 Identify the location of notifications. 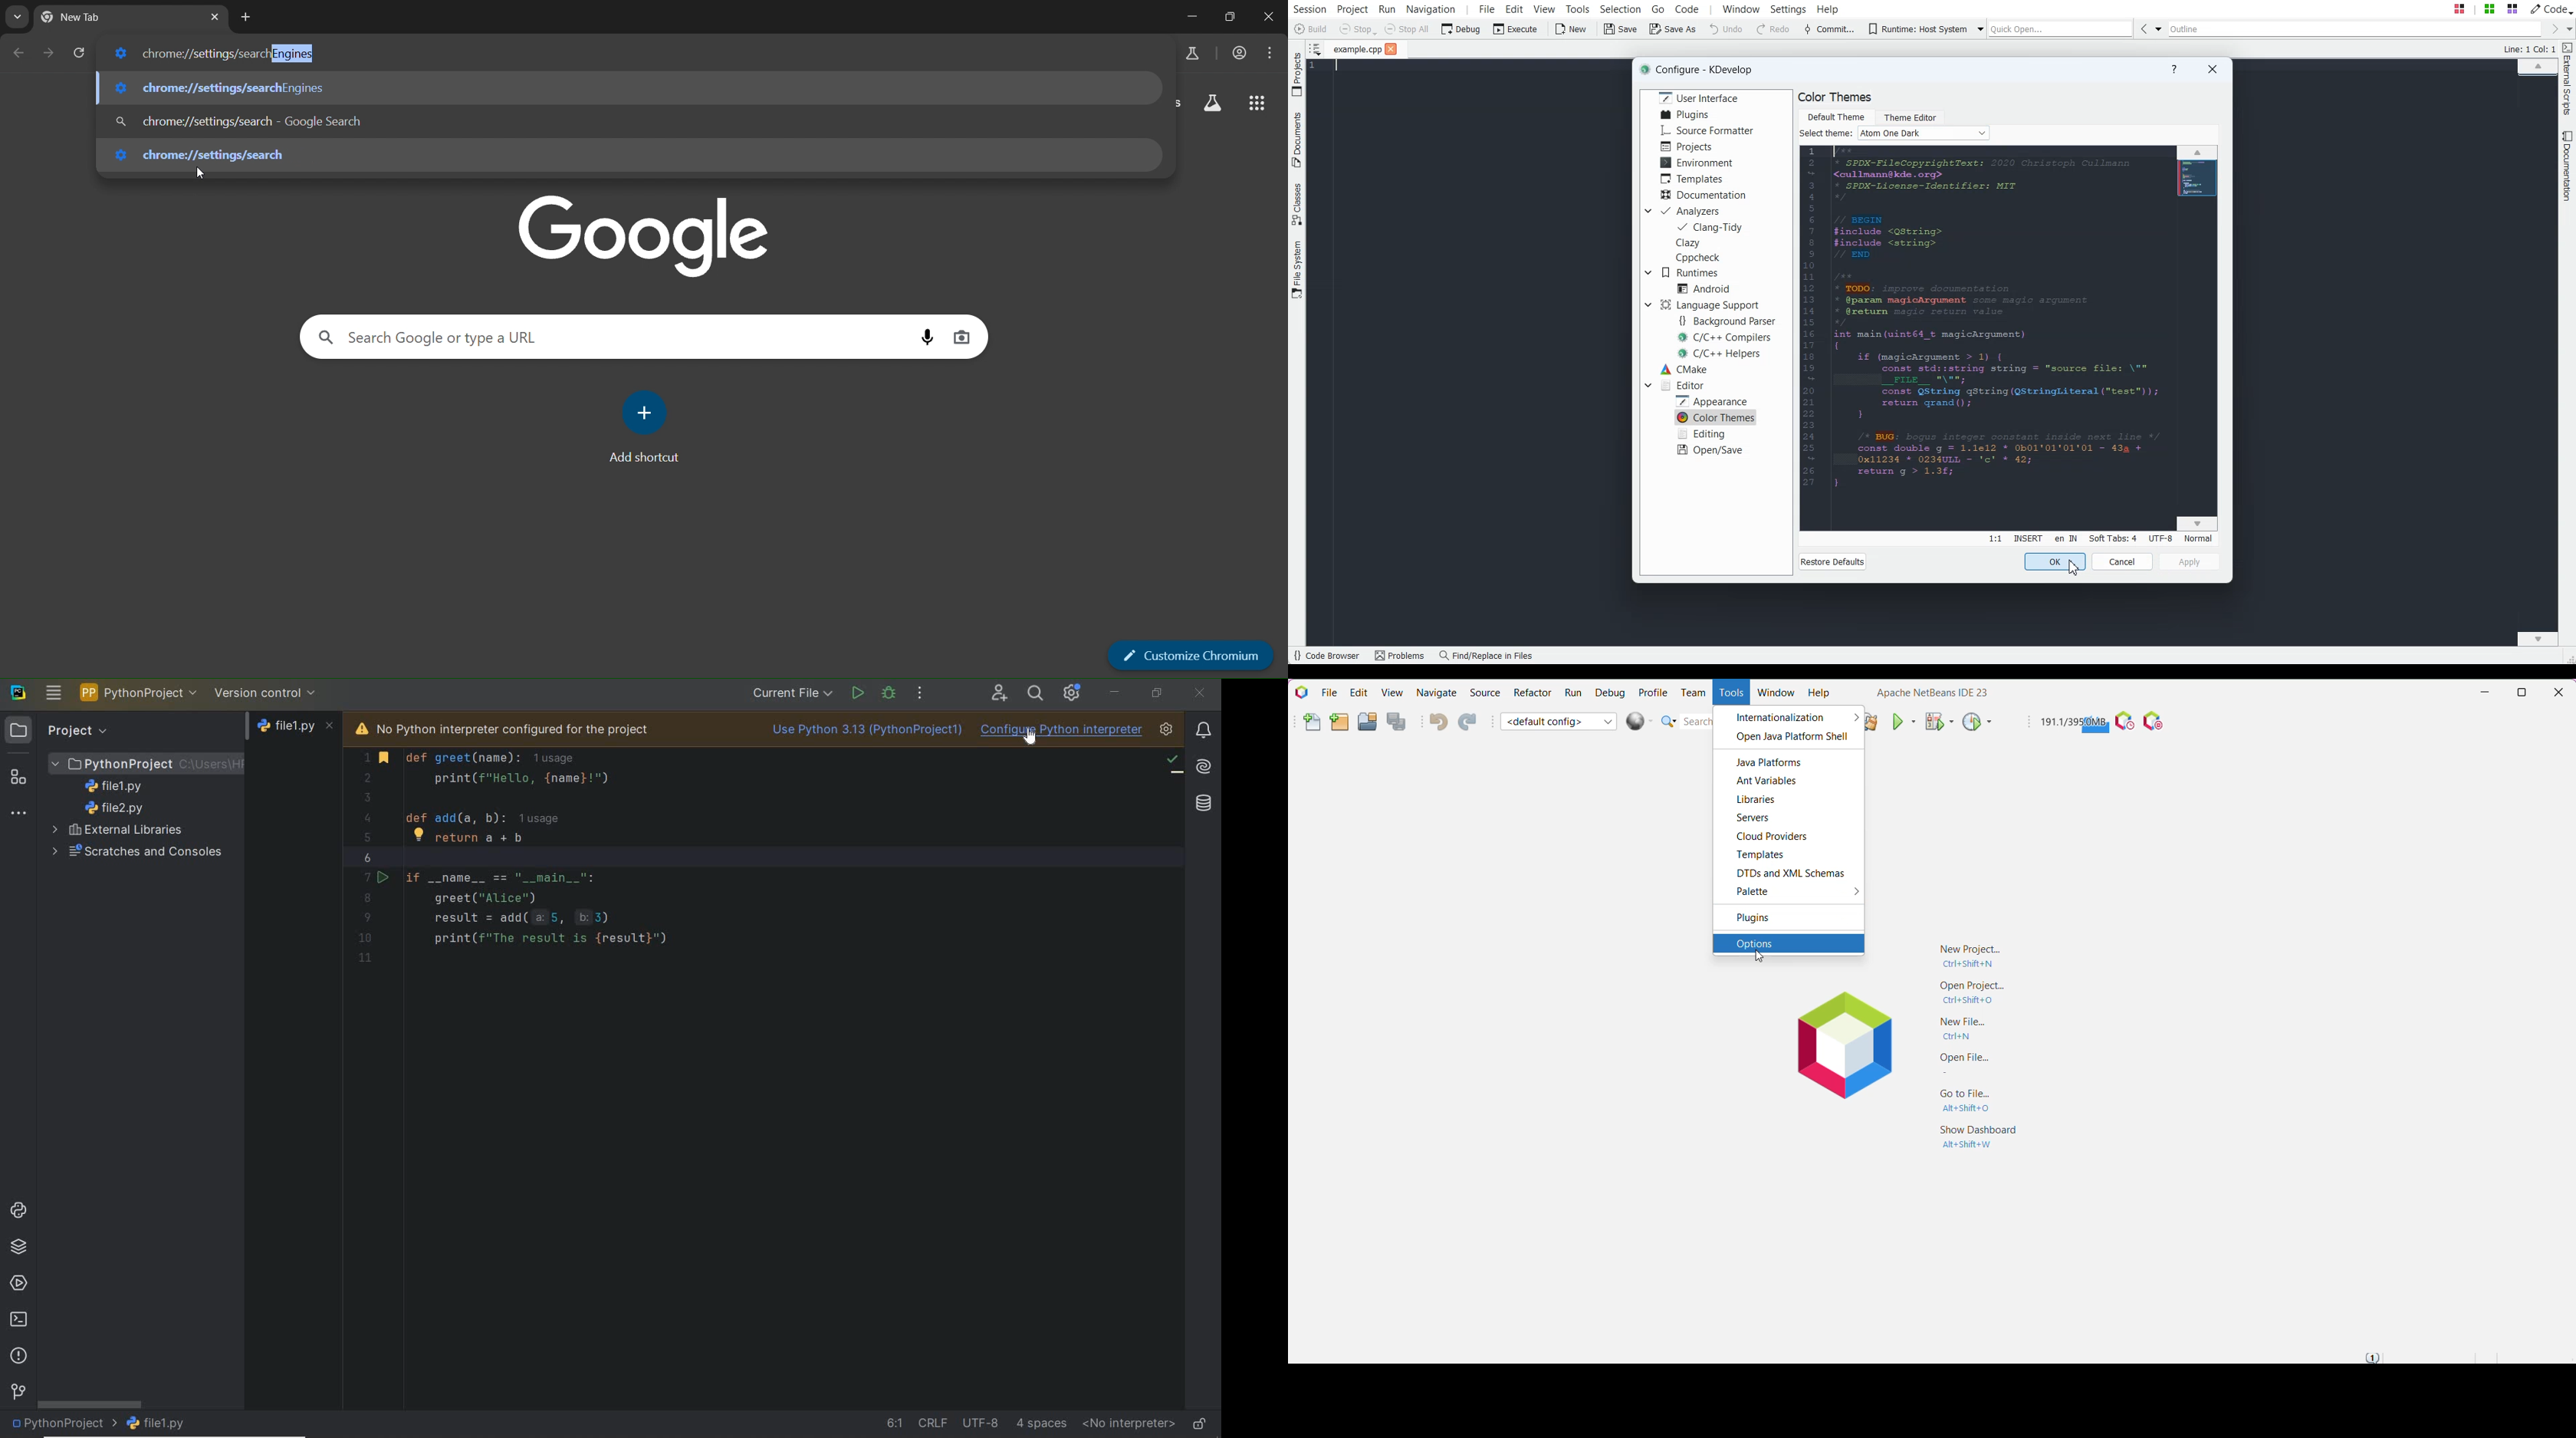
(1203, 730).